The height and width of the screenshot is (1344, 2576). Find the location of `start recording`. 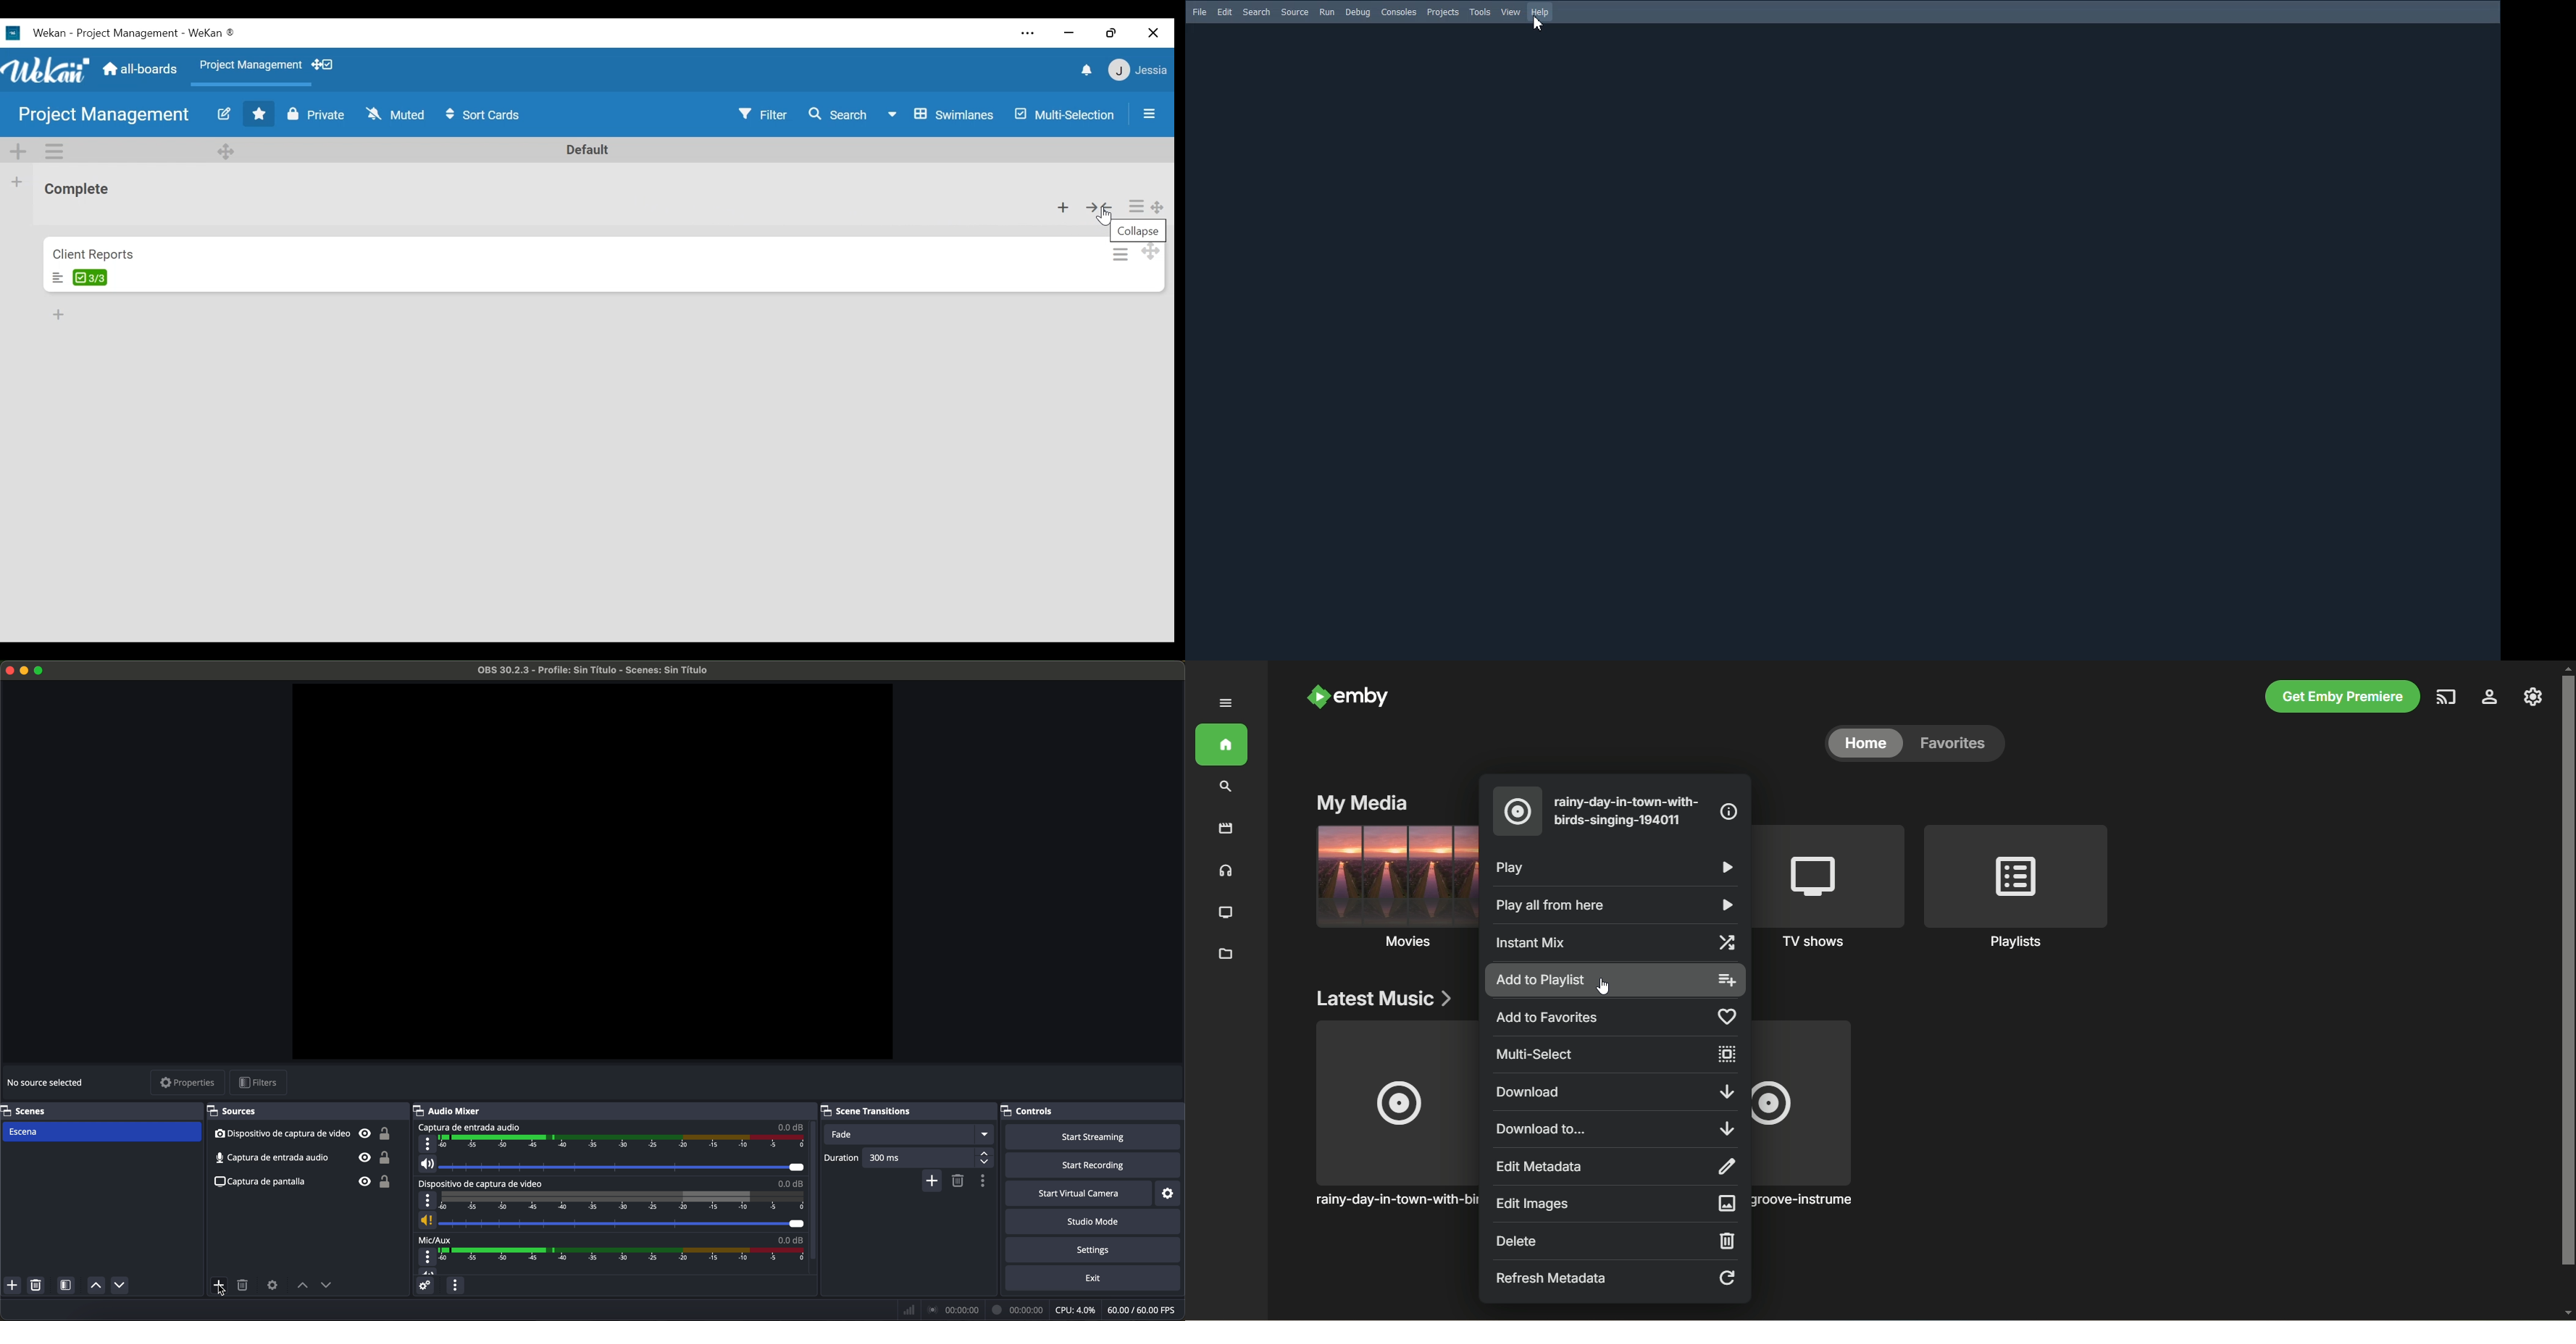

start recording is located at coordinates (1095, 1166).